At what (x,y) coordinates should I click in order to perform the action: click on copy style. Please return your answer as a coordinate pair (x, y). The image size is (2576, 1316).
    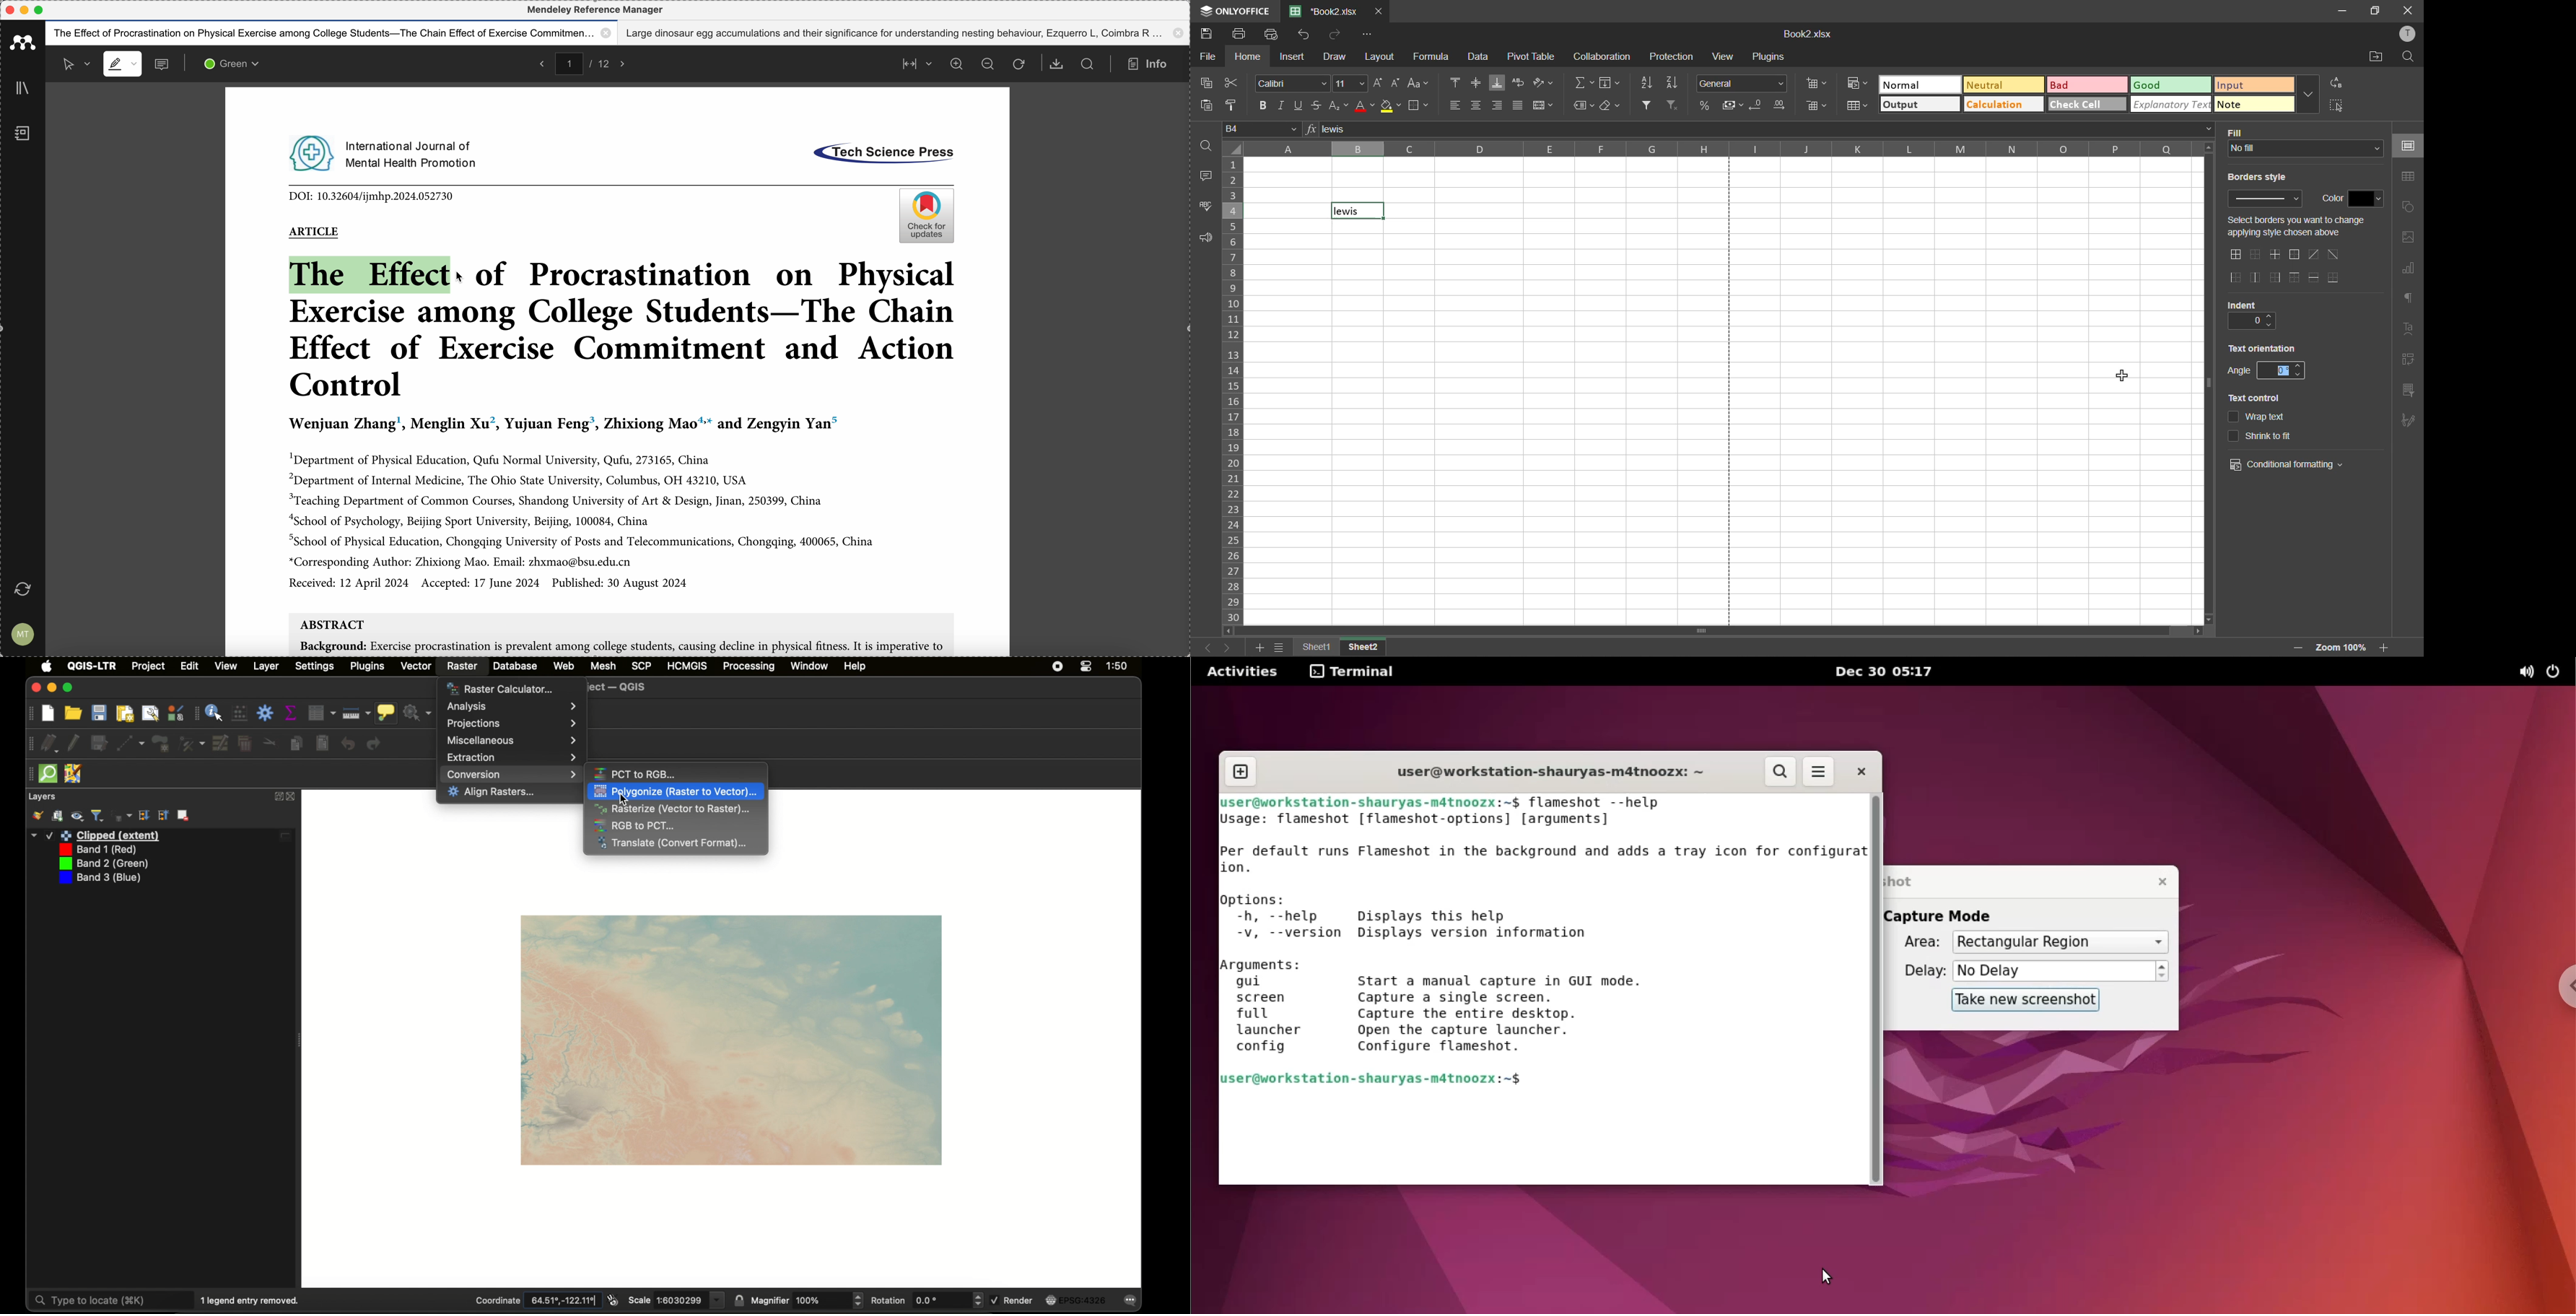
    Looking at the image, I should click on (1236, 108).